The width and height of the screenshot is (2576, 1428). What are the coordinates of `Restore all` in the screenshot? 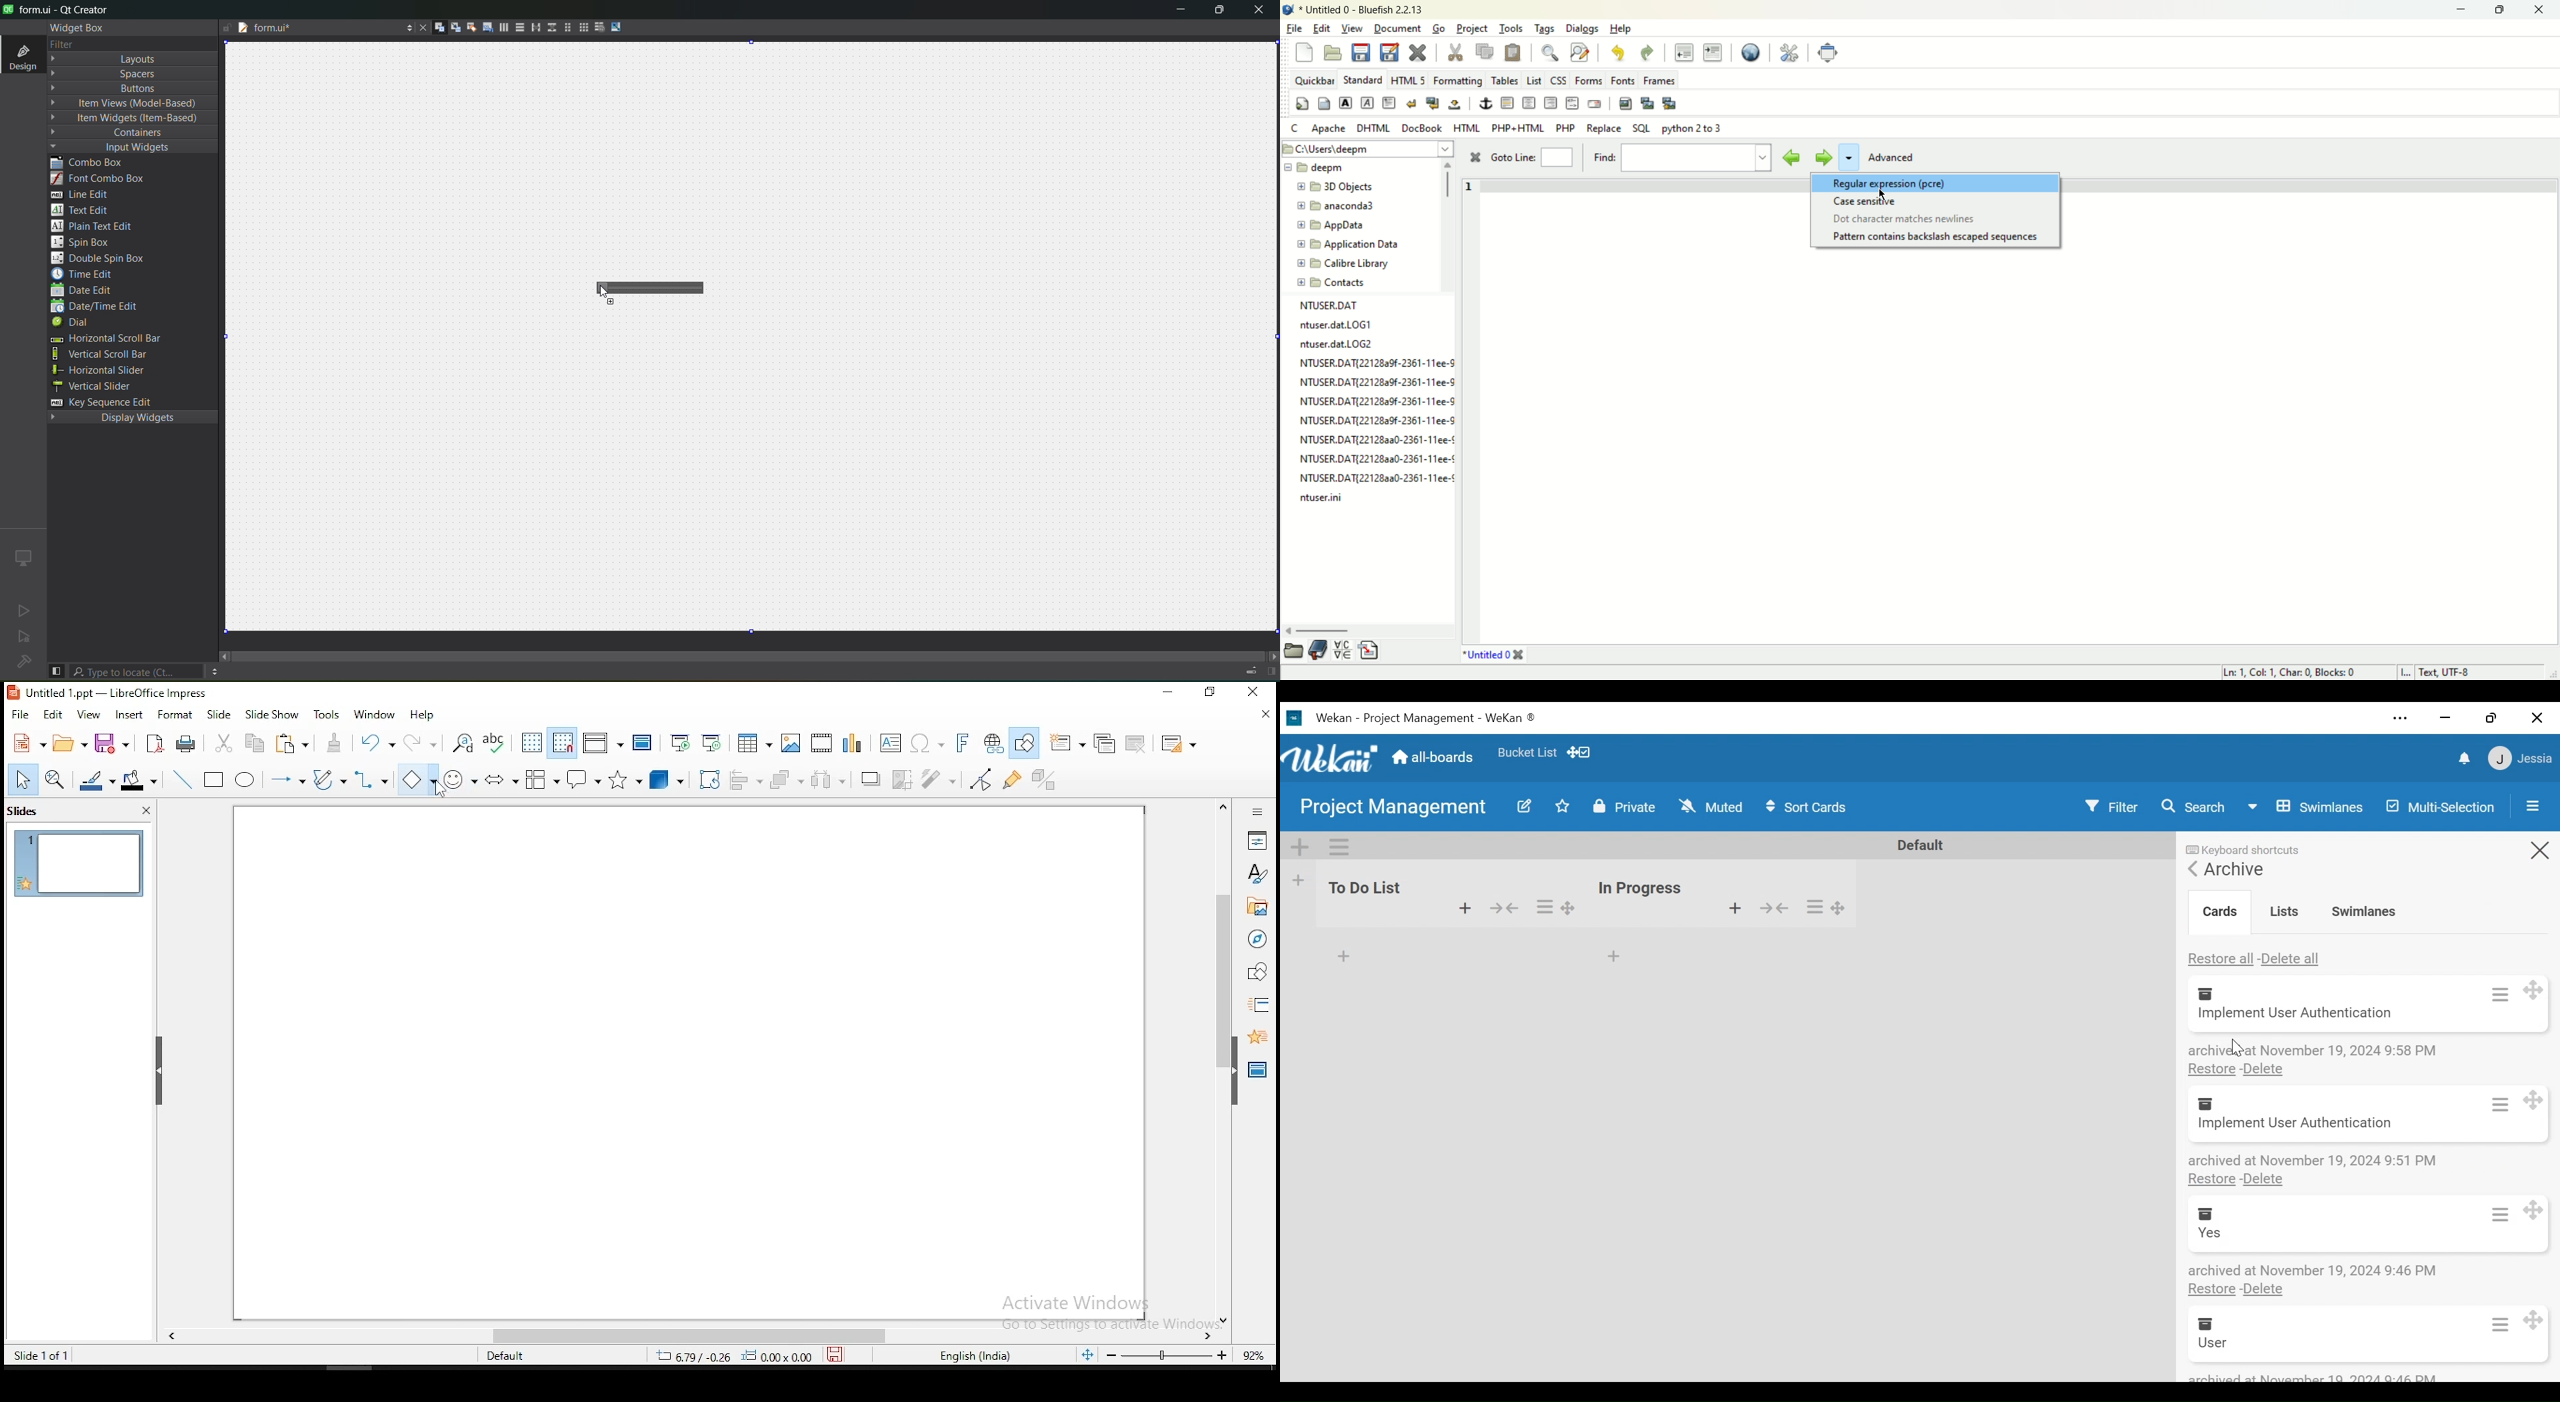 It's located at (2219, 960).